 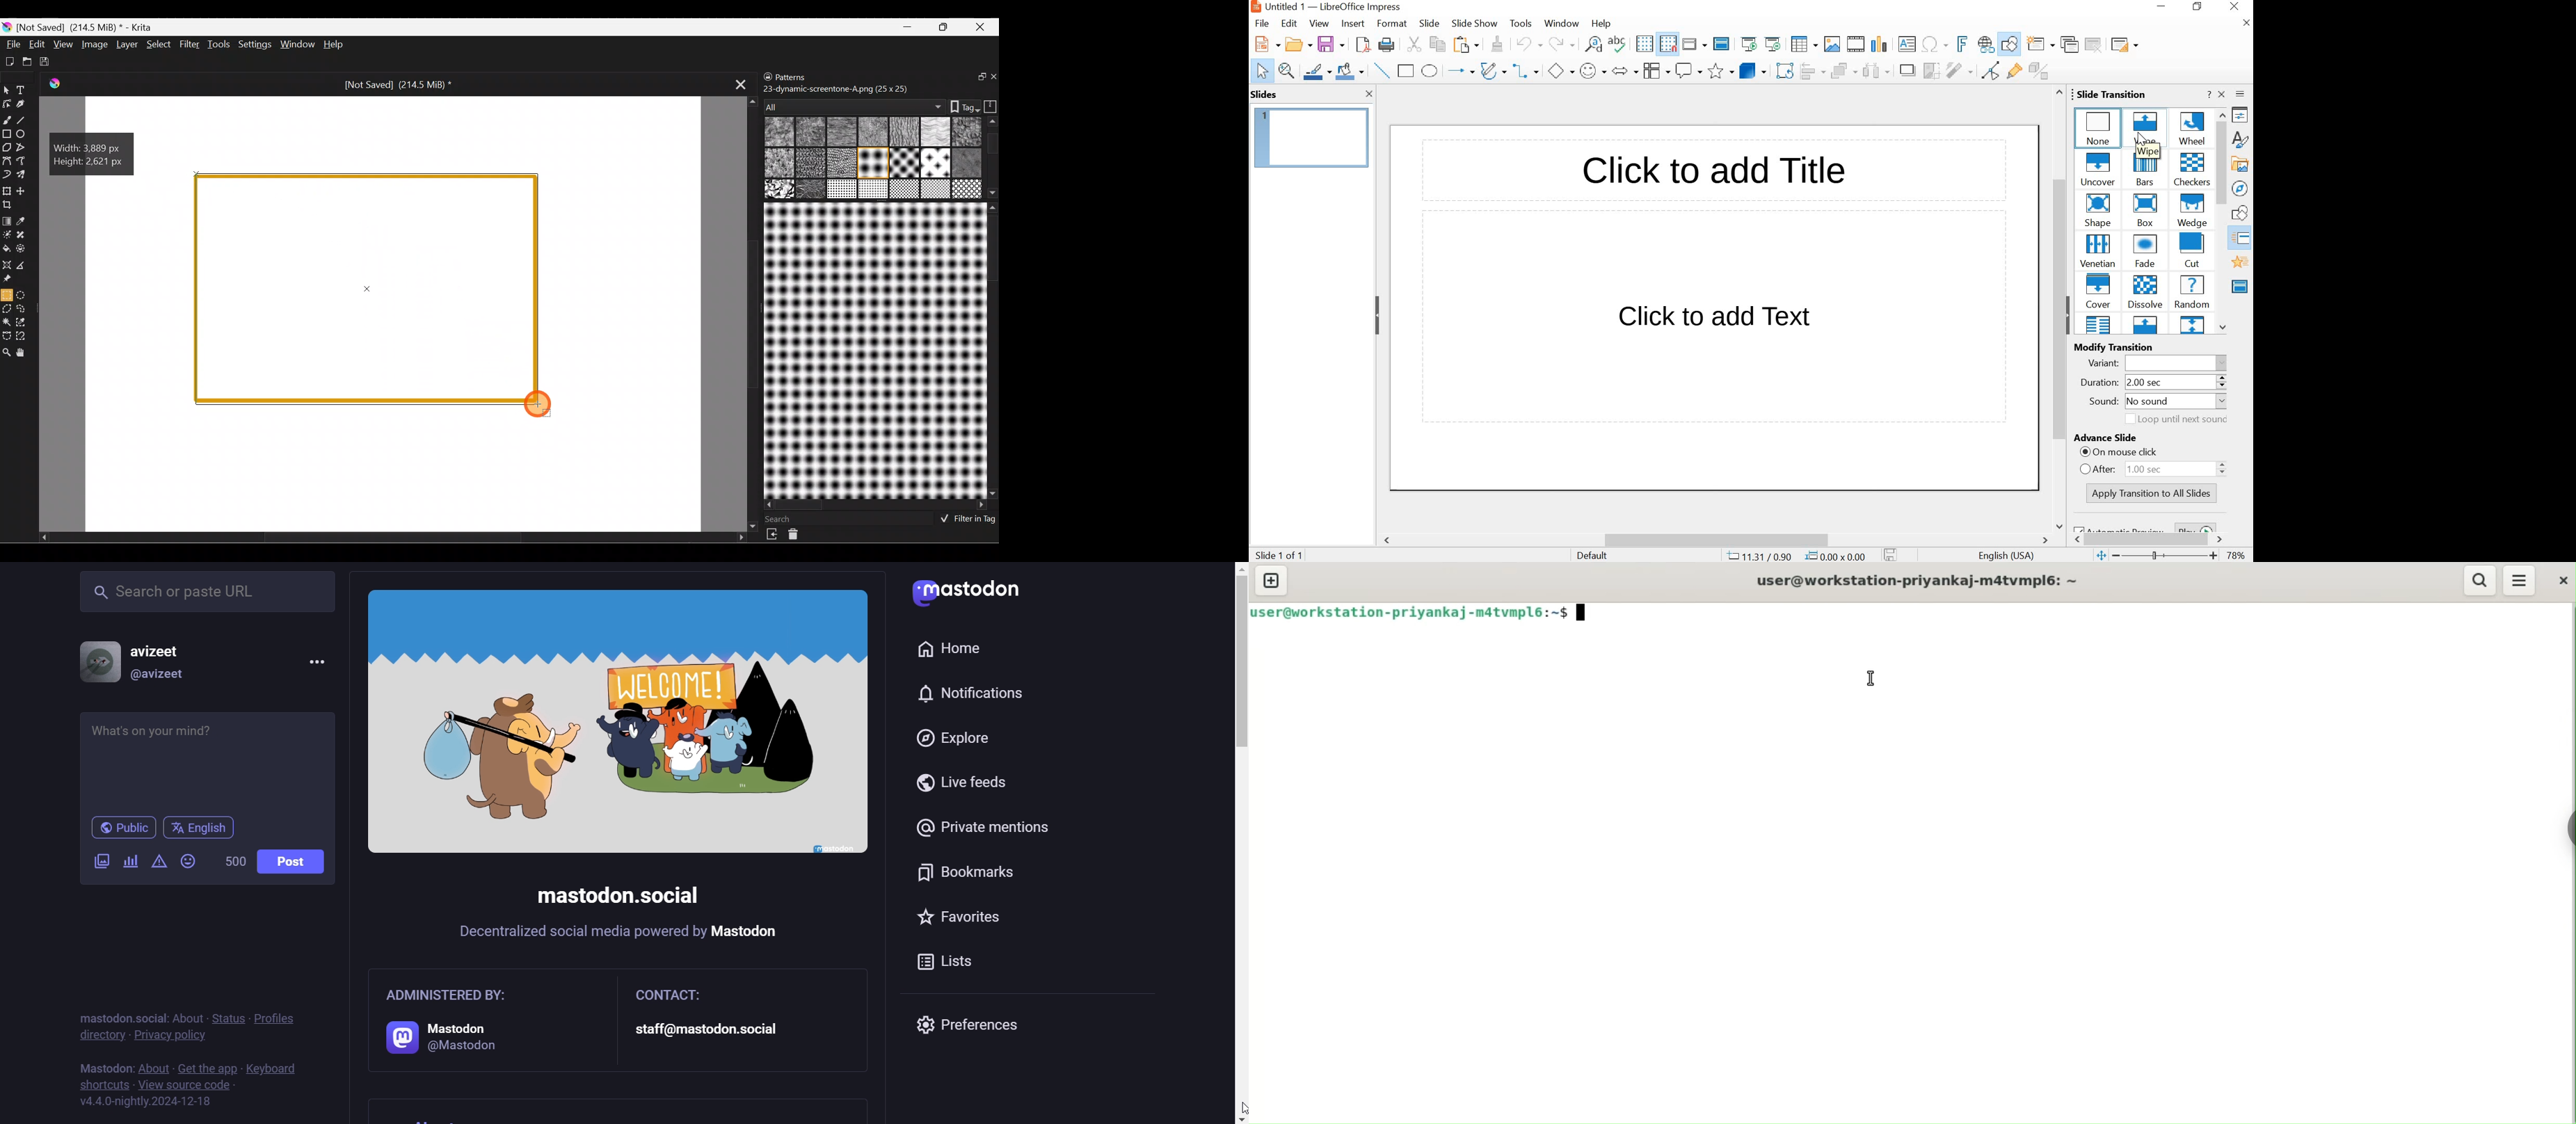 What do you see at coordinates (7, 264) in the screenshot?
I see `Assistant tool` at bounding box center [7, 264].